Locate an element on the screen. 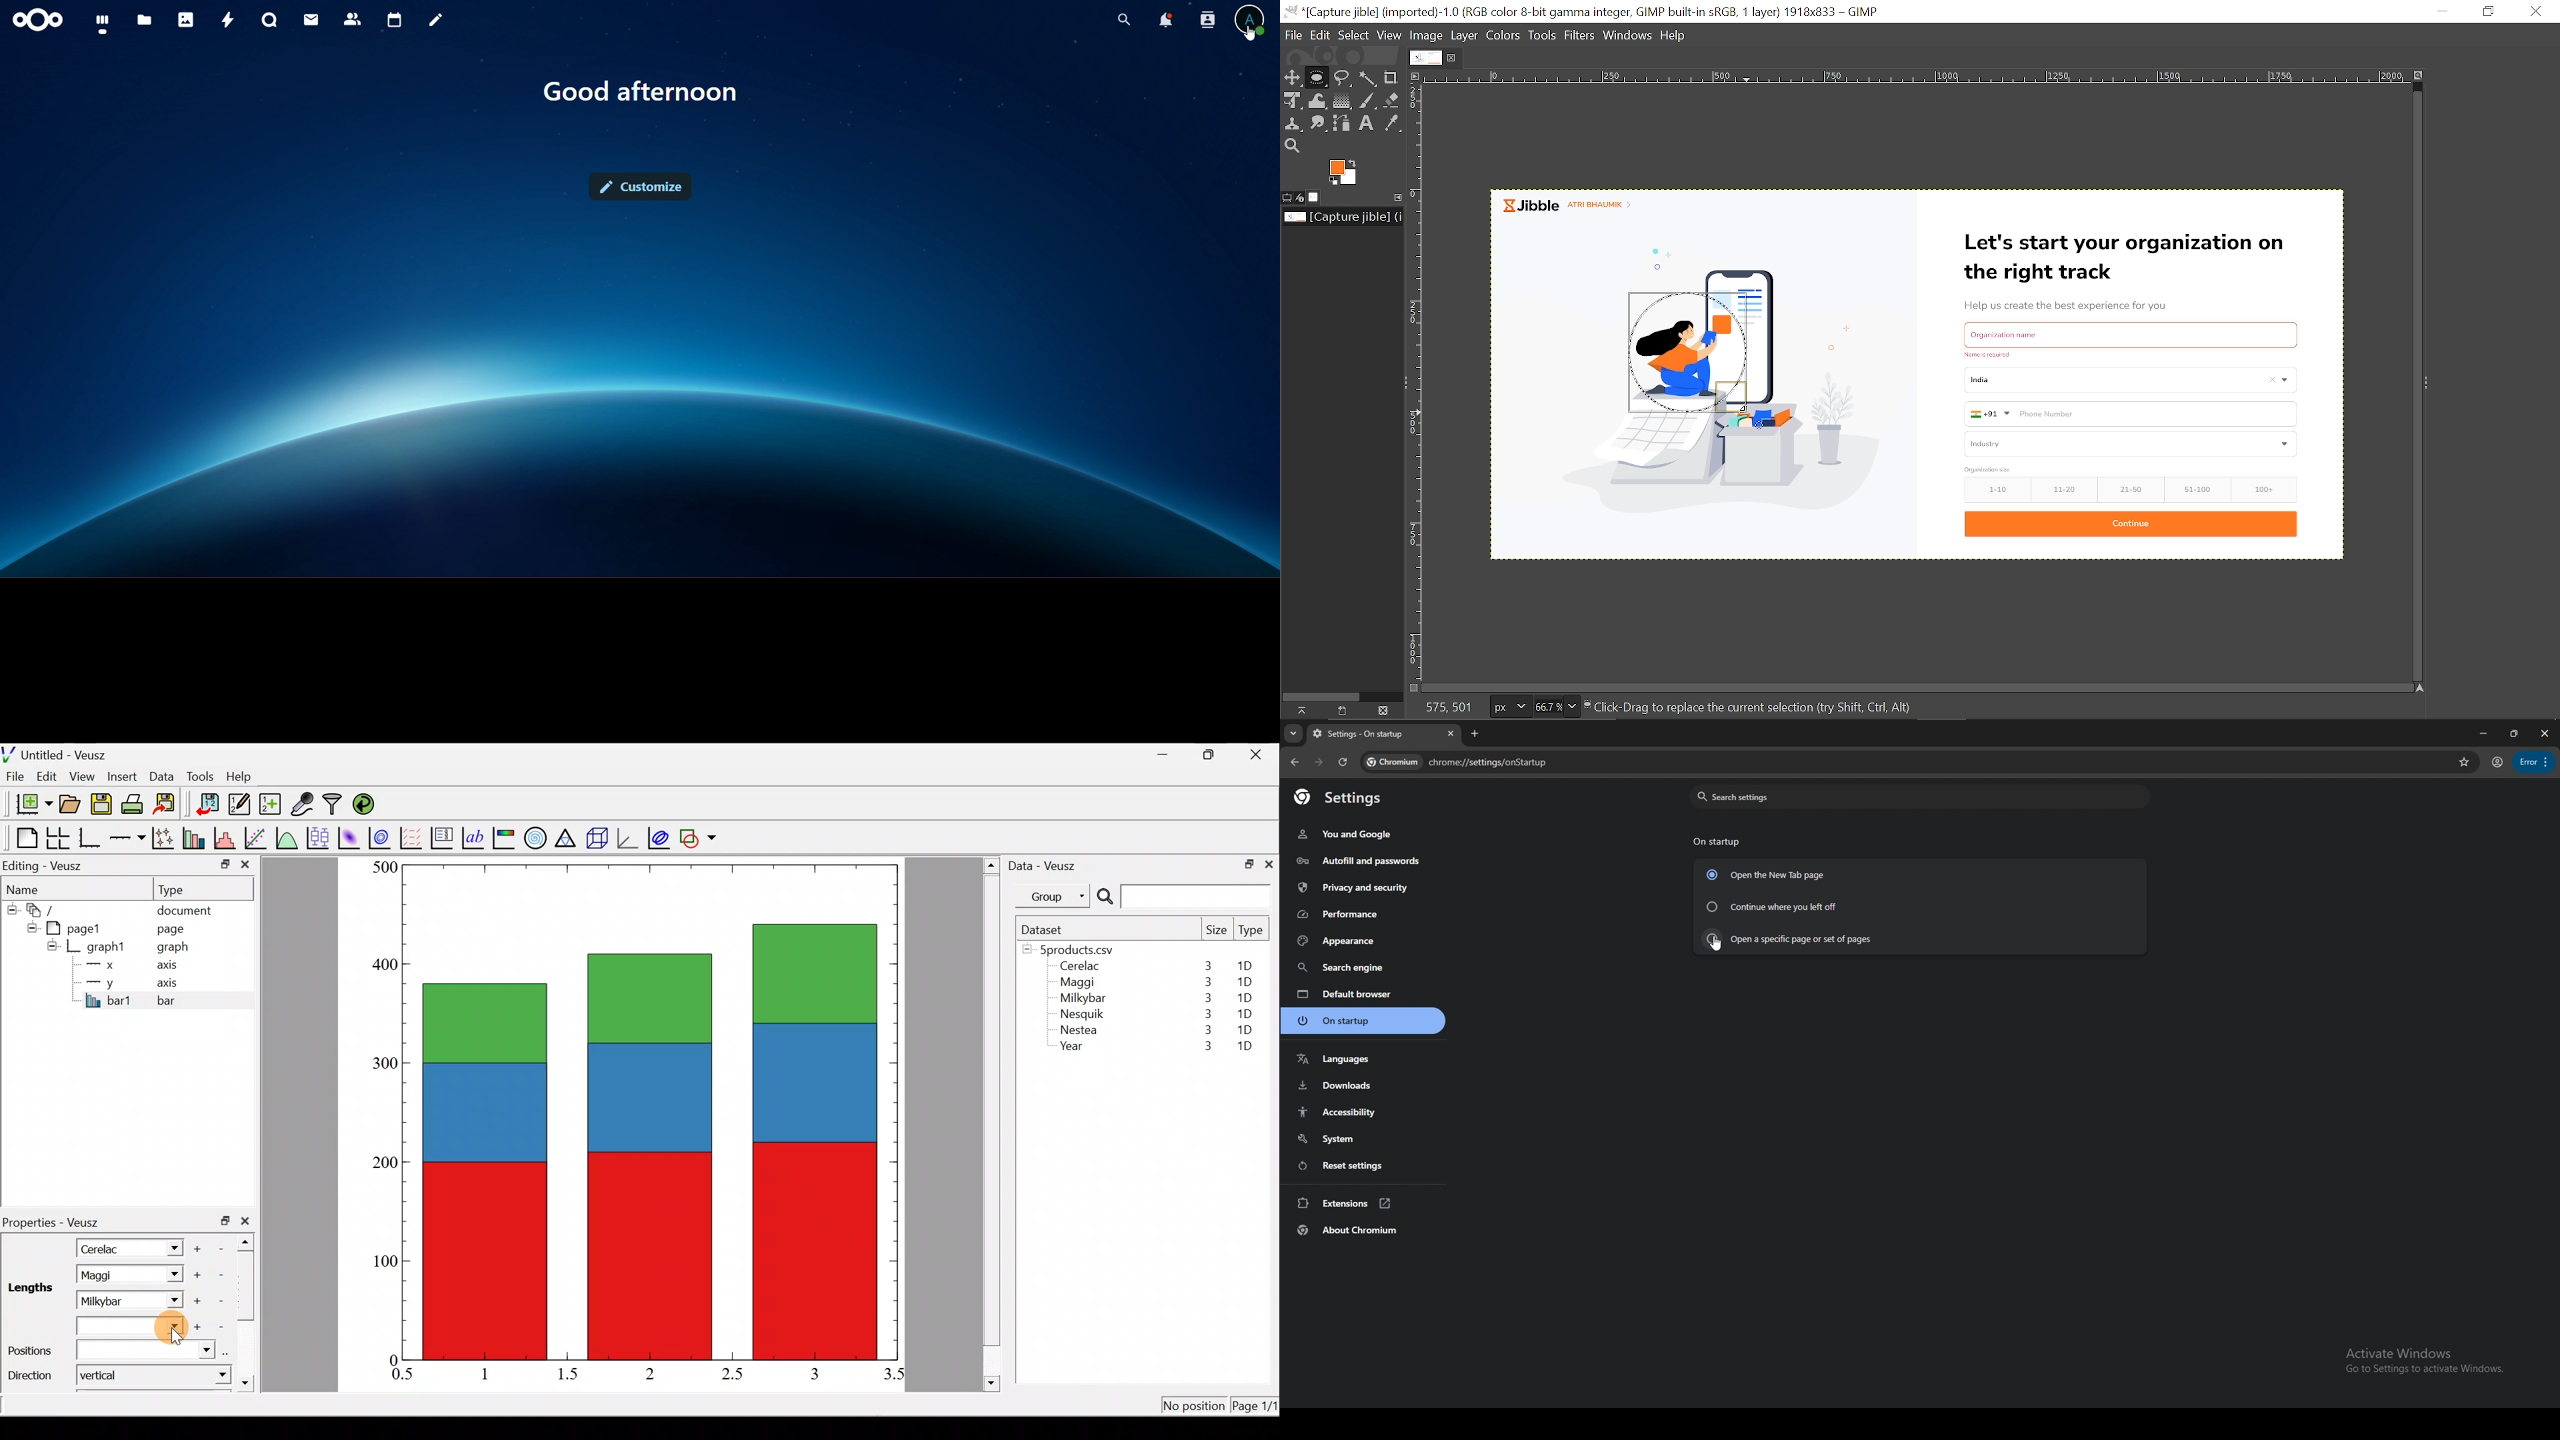 This screenshot has width=2576, height=1456. File is located at coordinates (13, 777).